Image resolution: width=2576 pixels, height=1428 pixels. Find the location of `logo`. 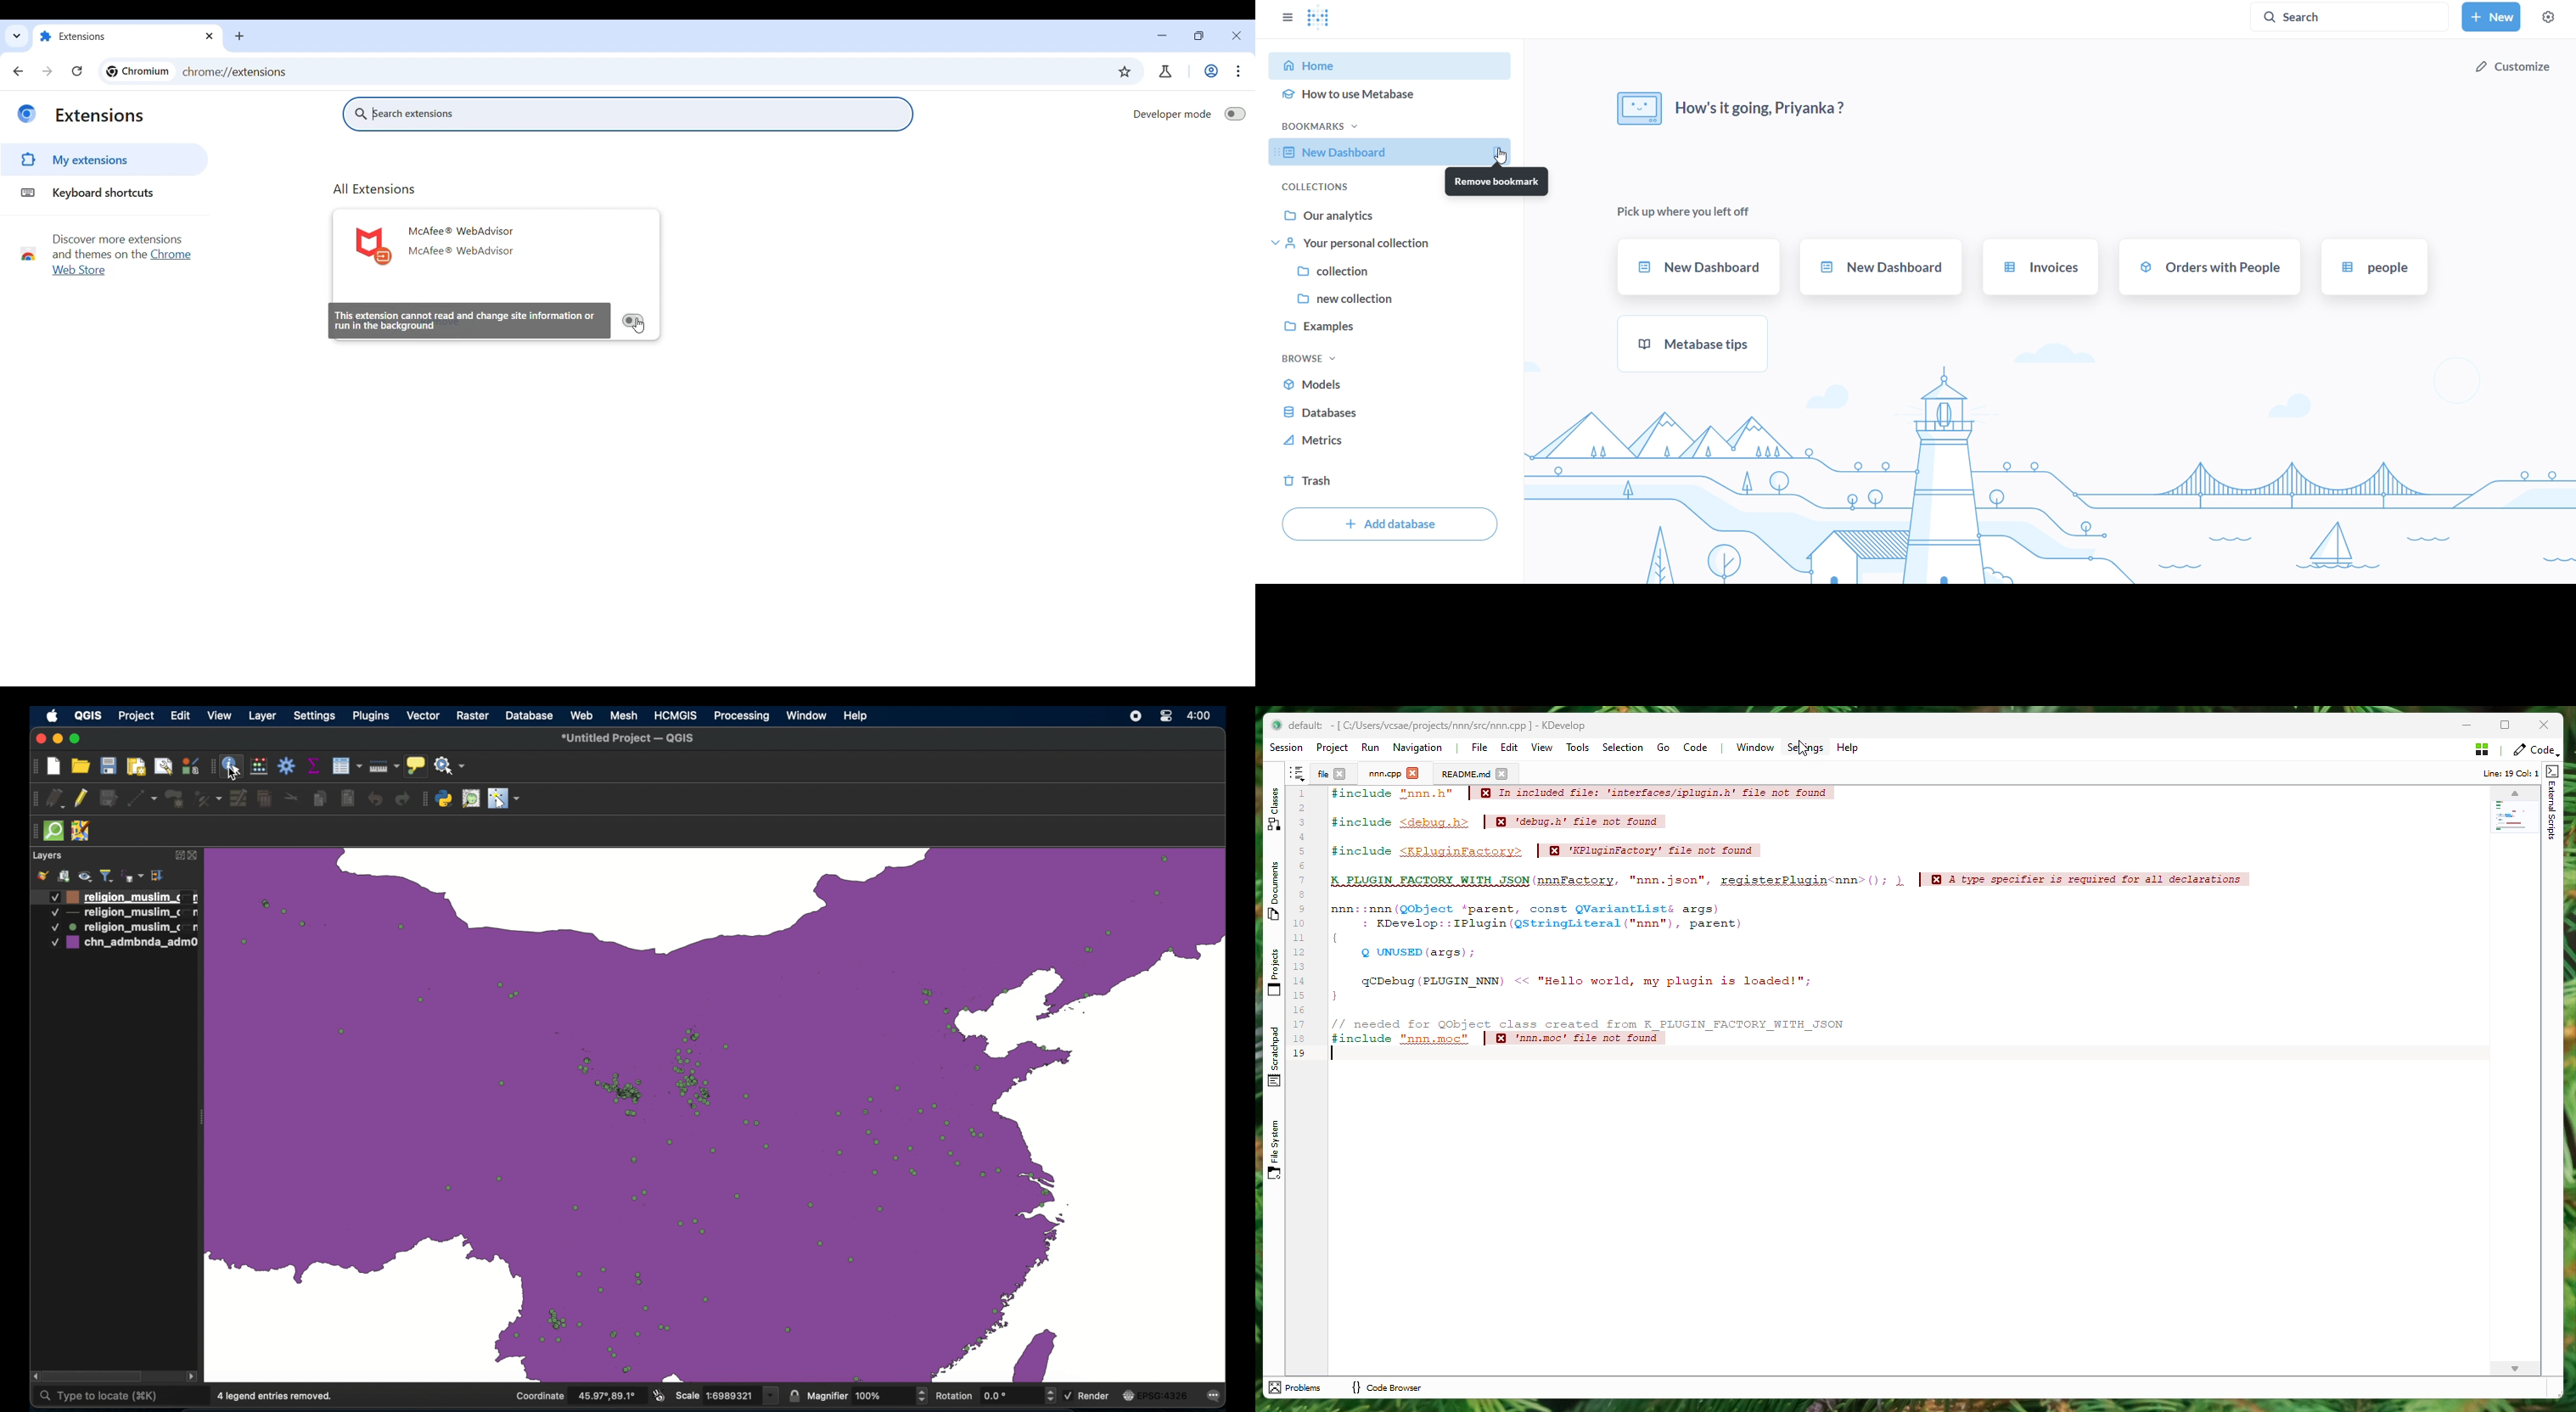

logo is located at coordinates (1326, 17).